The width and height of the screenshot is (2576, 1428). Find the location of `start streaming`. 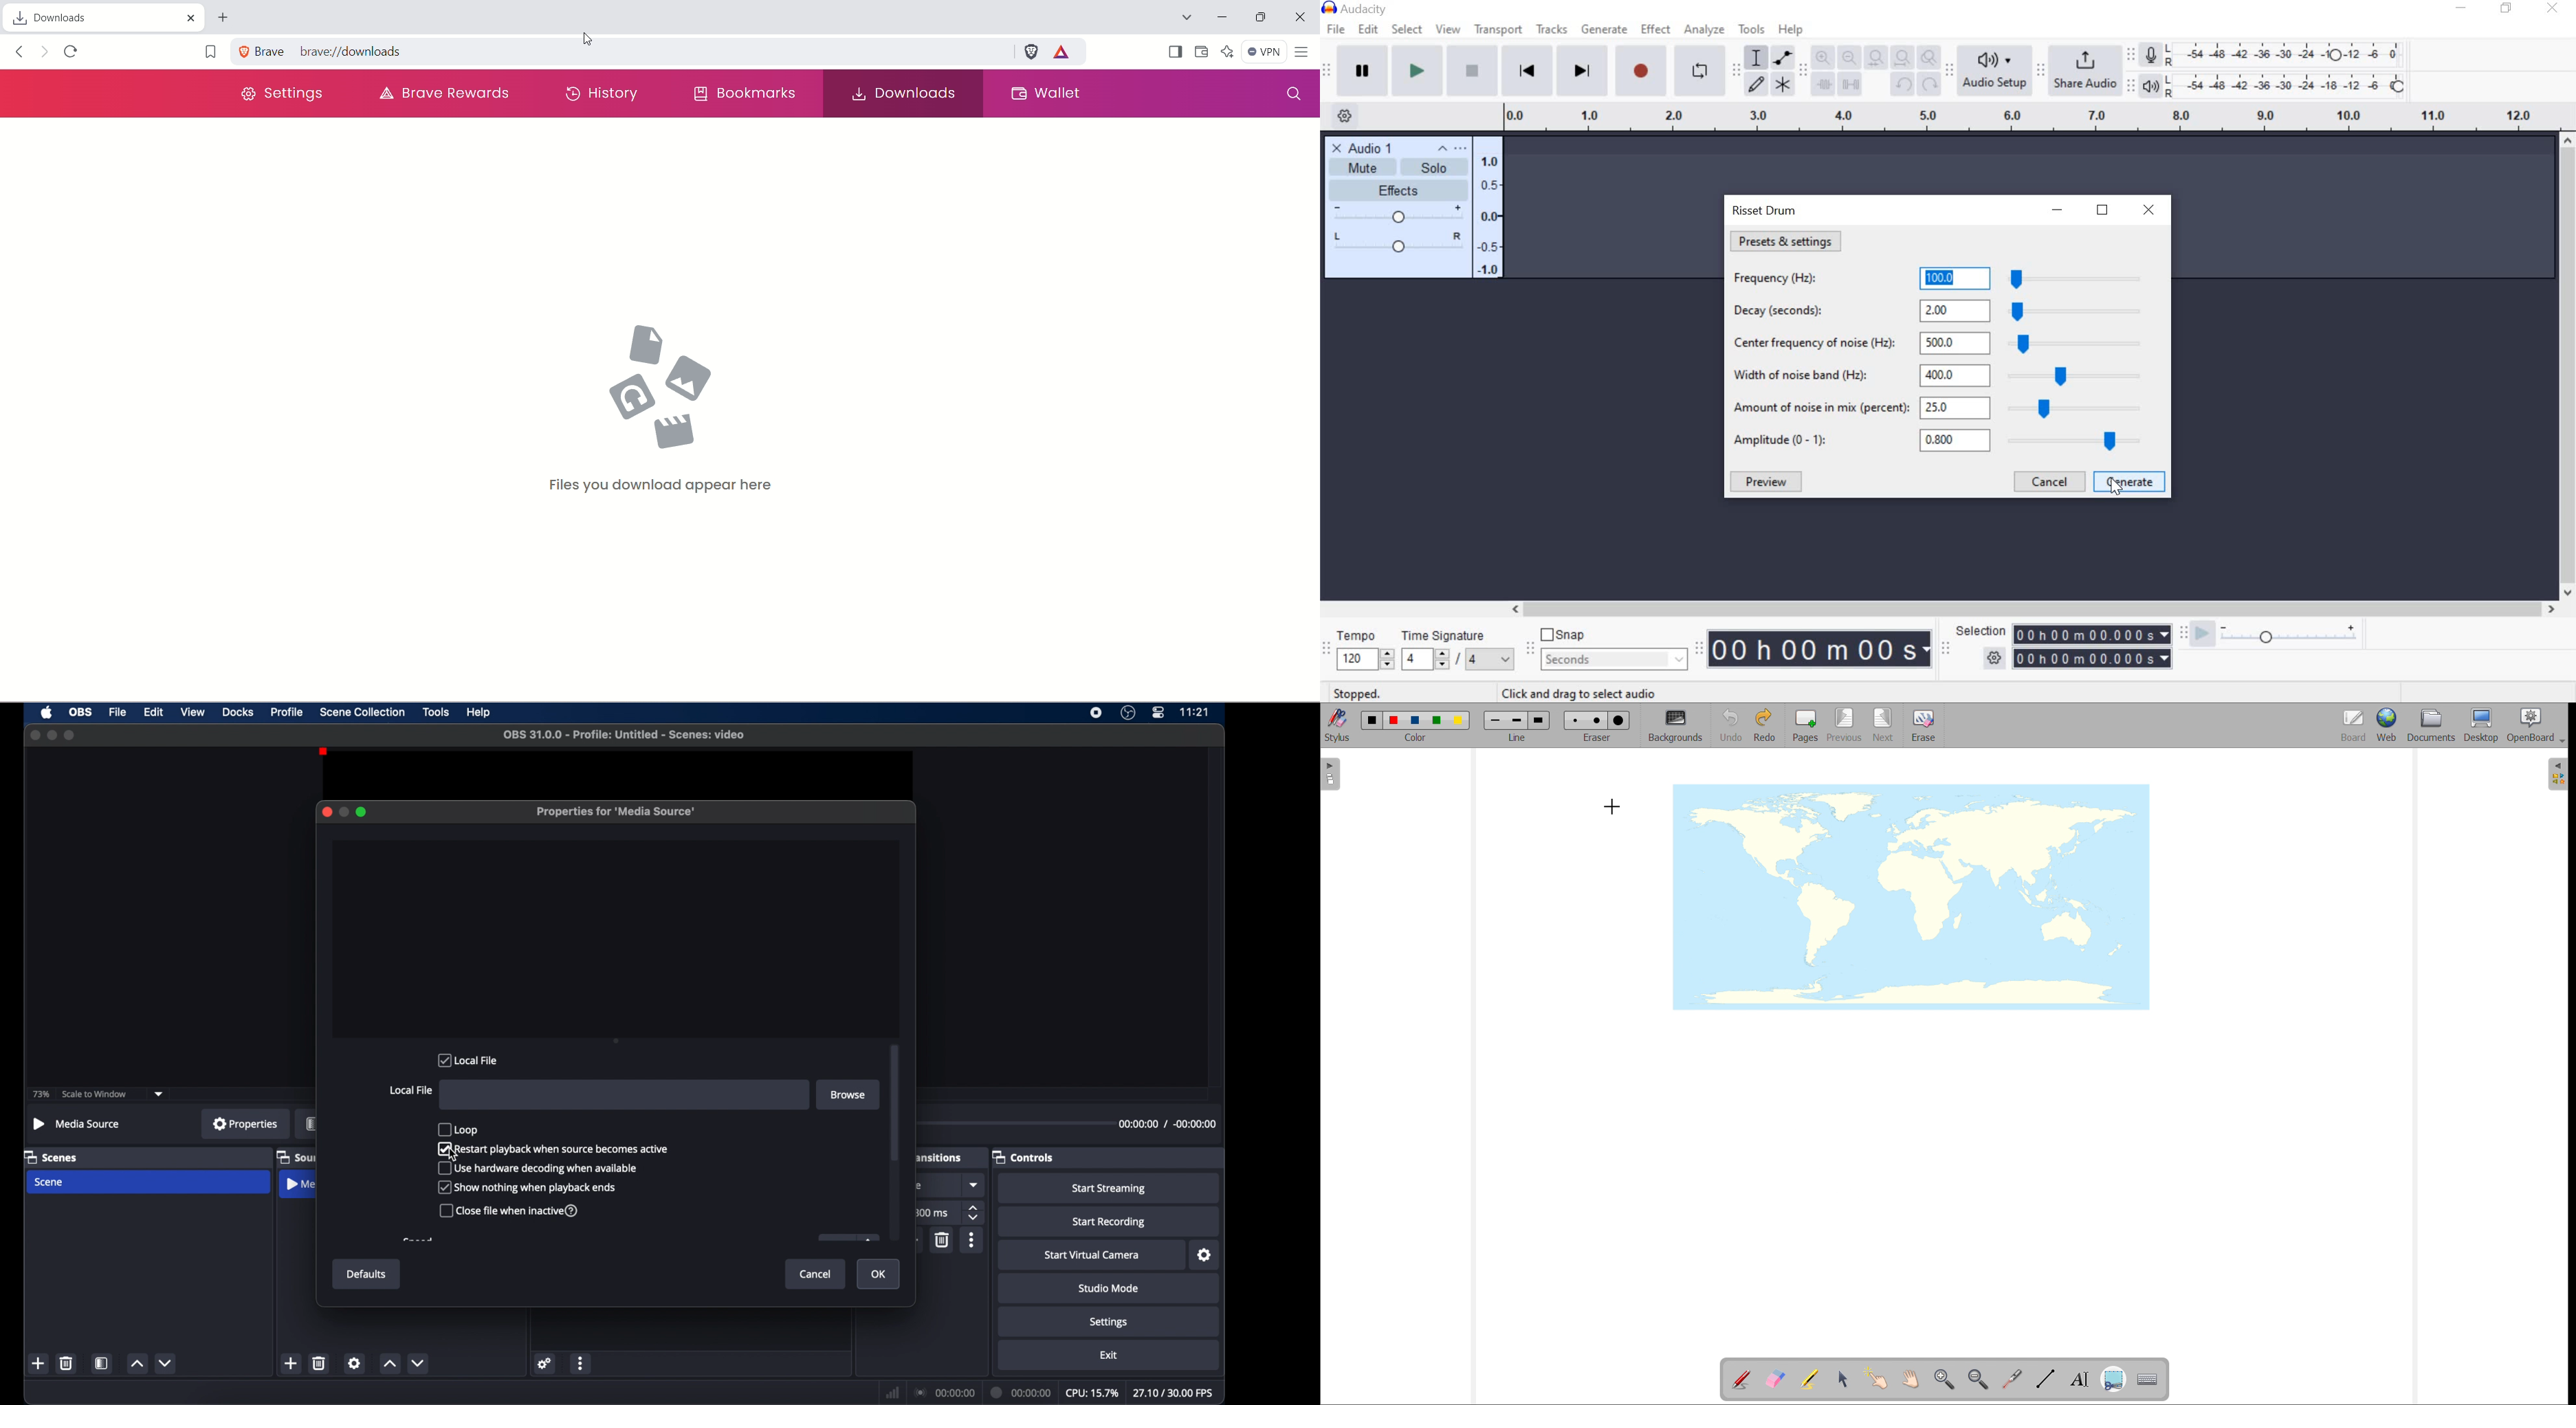

start streaming is located at coordinates (1110, 1188).